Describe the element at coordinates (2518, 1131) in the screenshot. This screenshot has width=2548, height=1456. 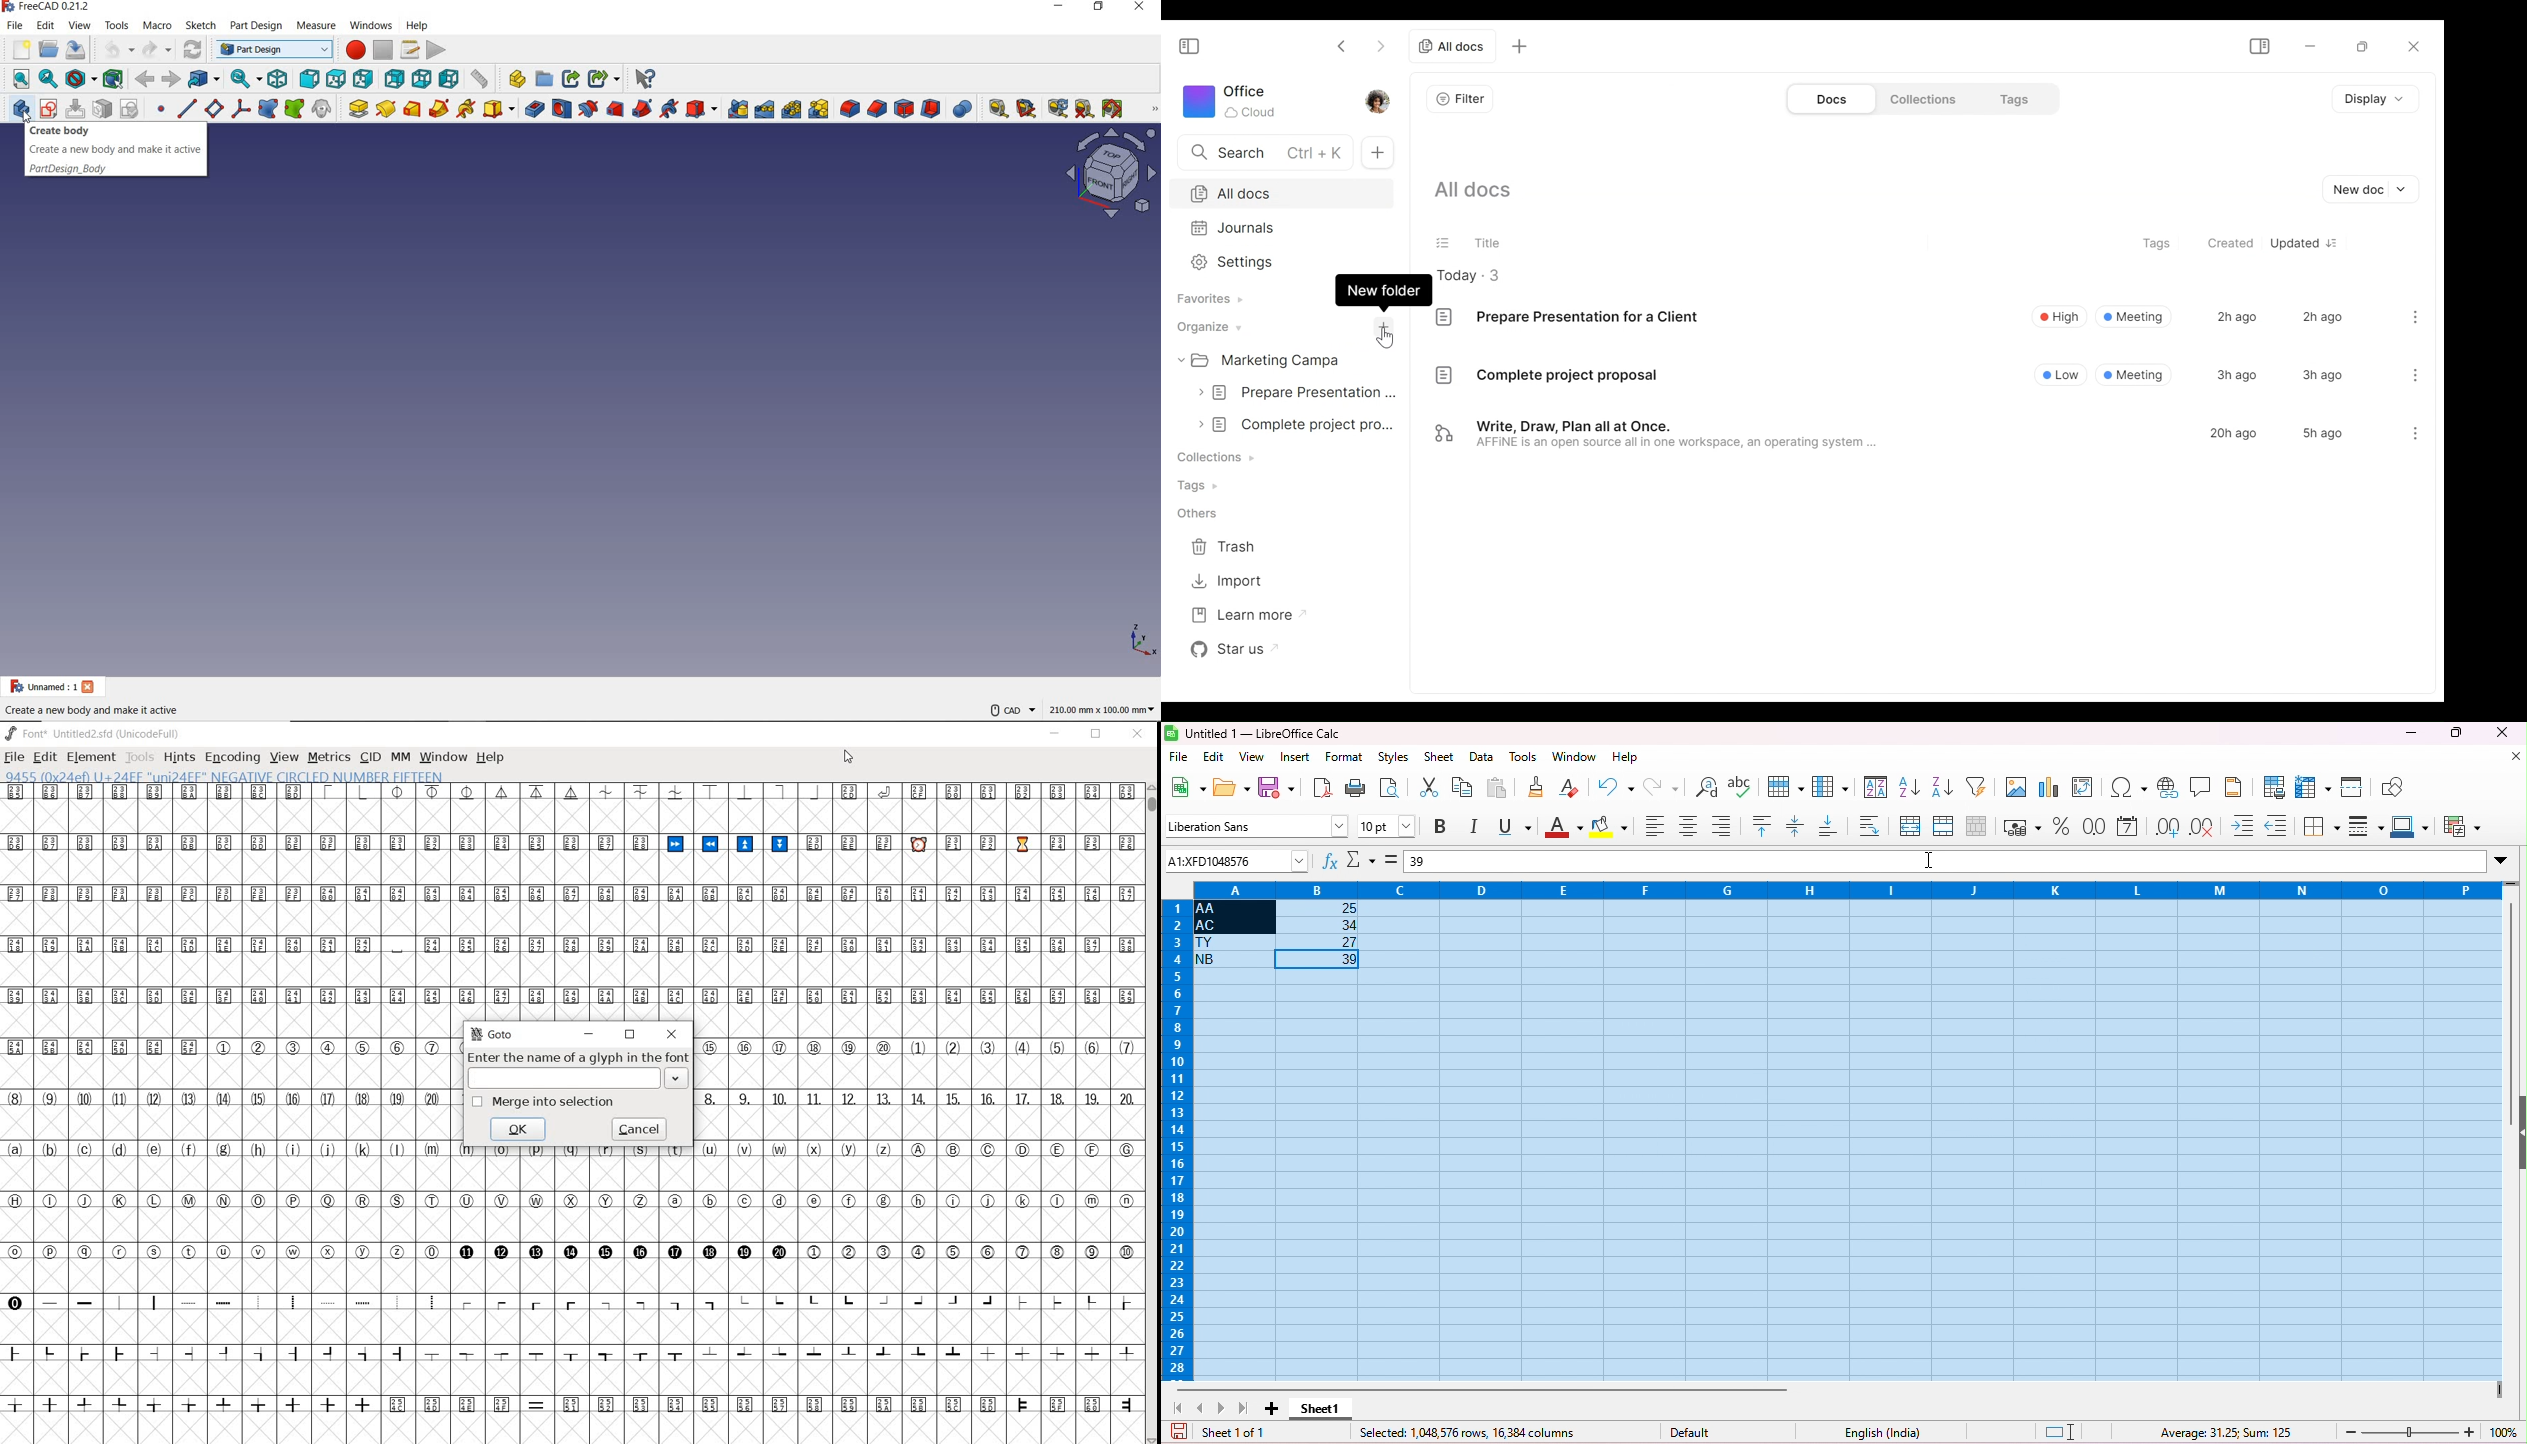
I see `hide` at that location.